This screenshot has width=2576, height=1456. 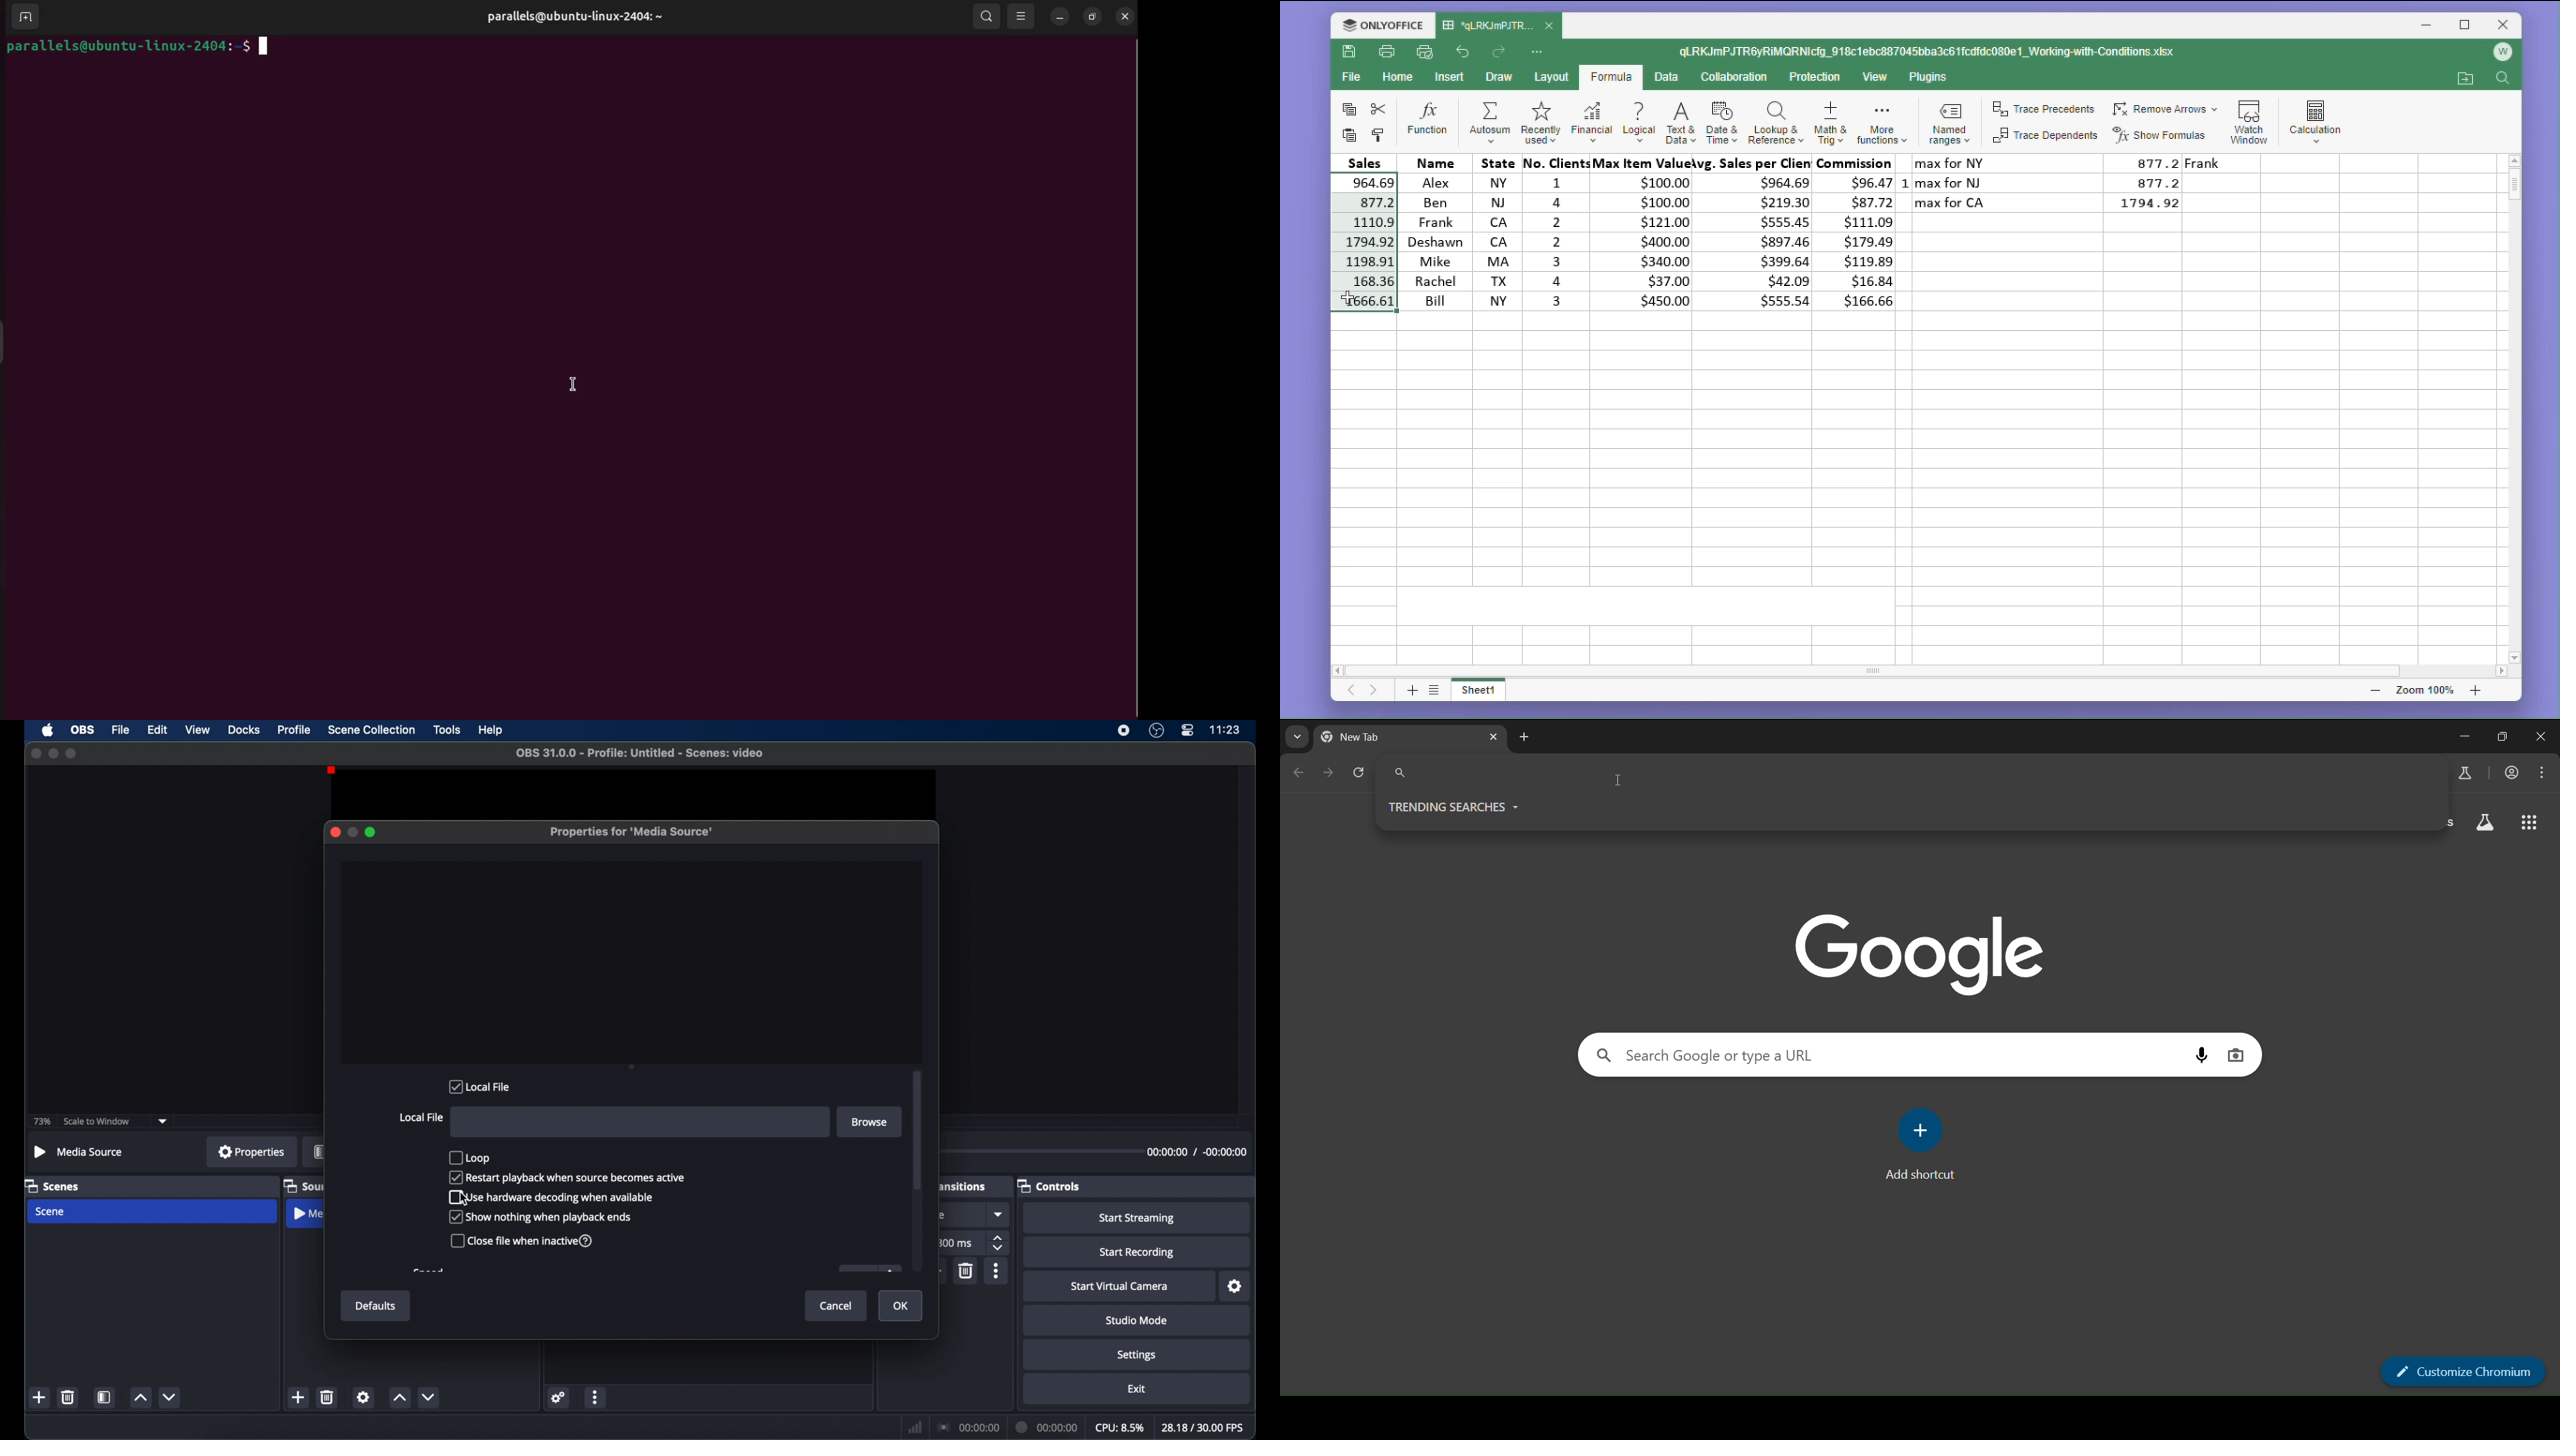 I want to click on insert, so click(x=1452, y=77).